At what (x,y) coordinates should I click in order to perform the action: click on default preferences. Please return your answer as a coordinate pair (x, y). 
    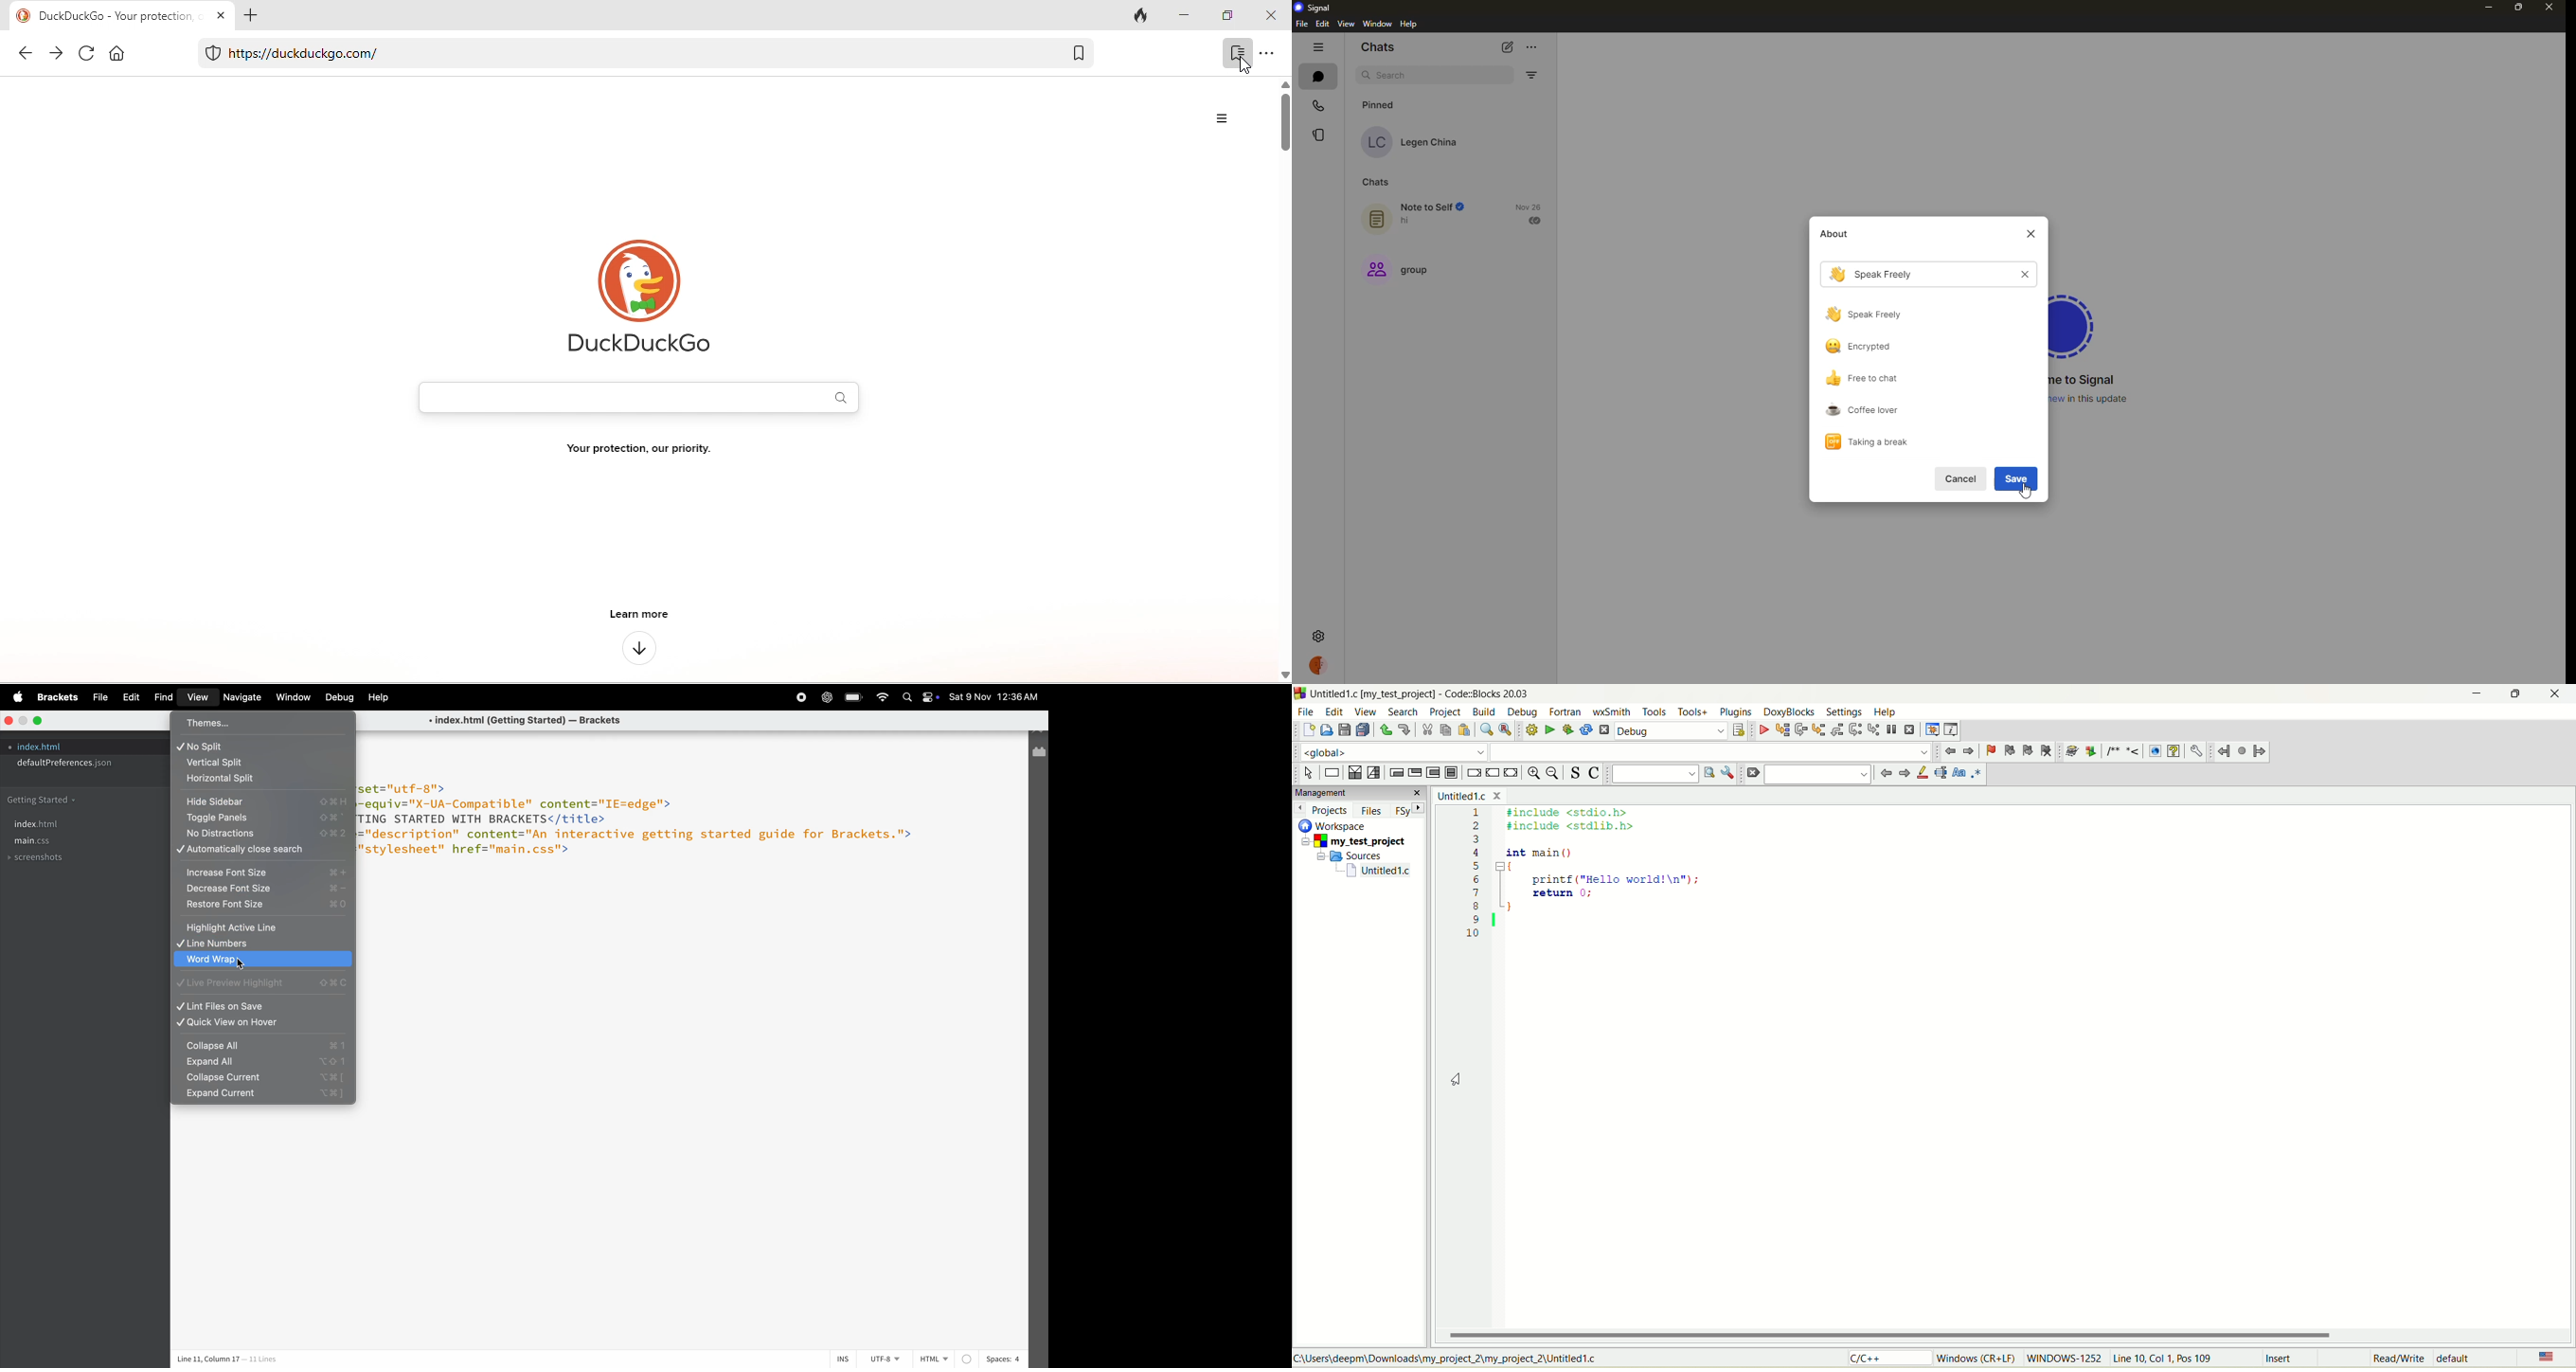
    Looking at the image, I should click on (69, 763).